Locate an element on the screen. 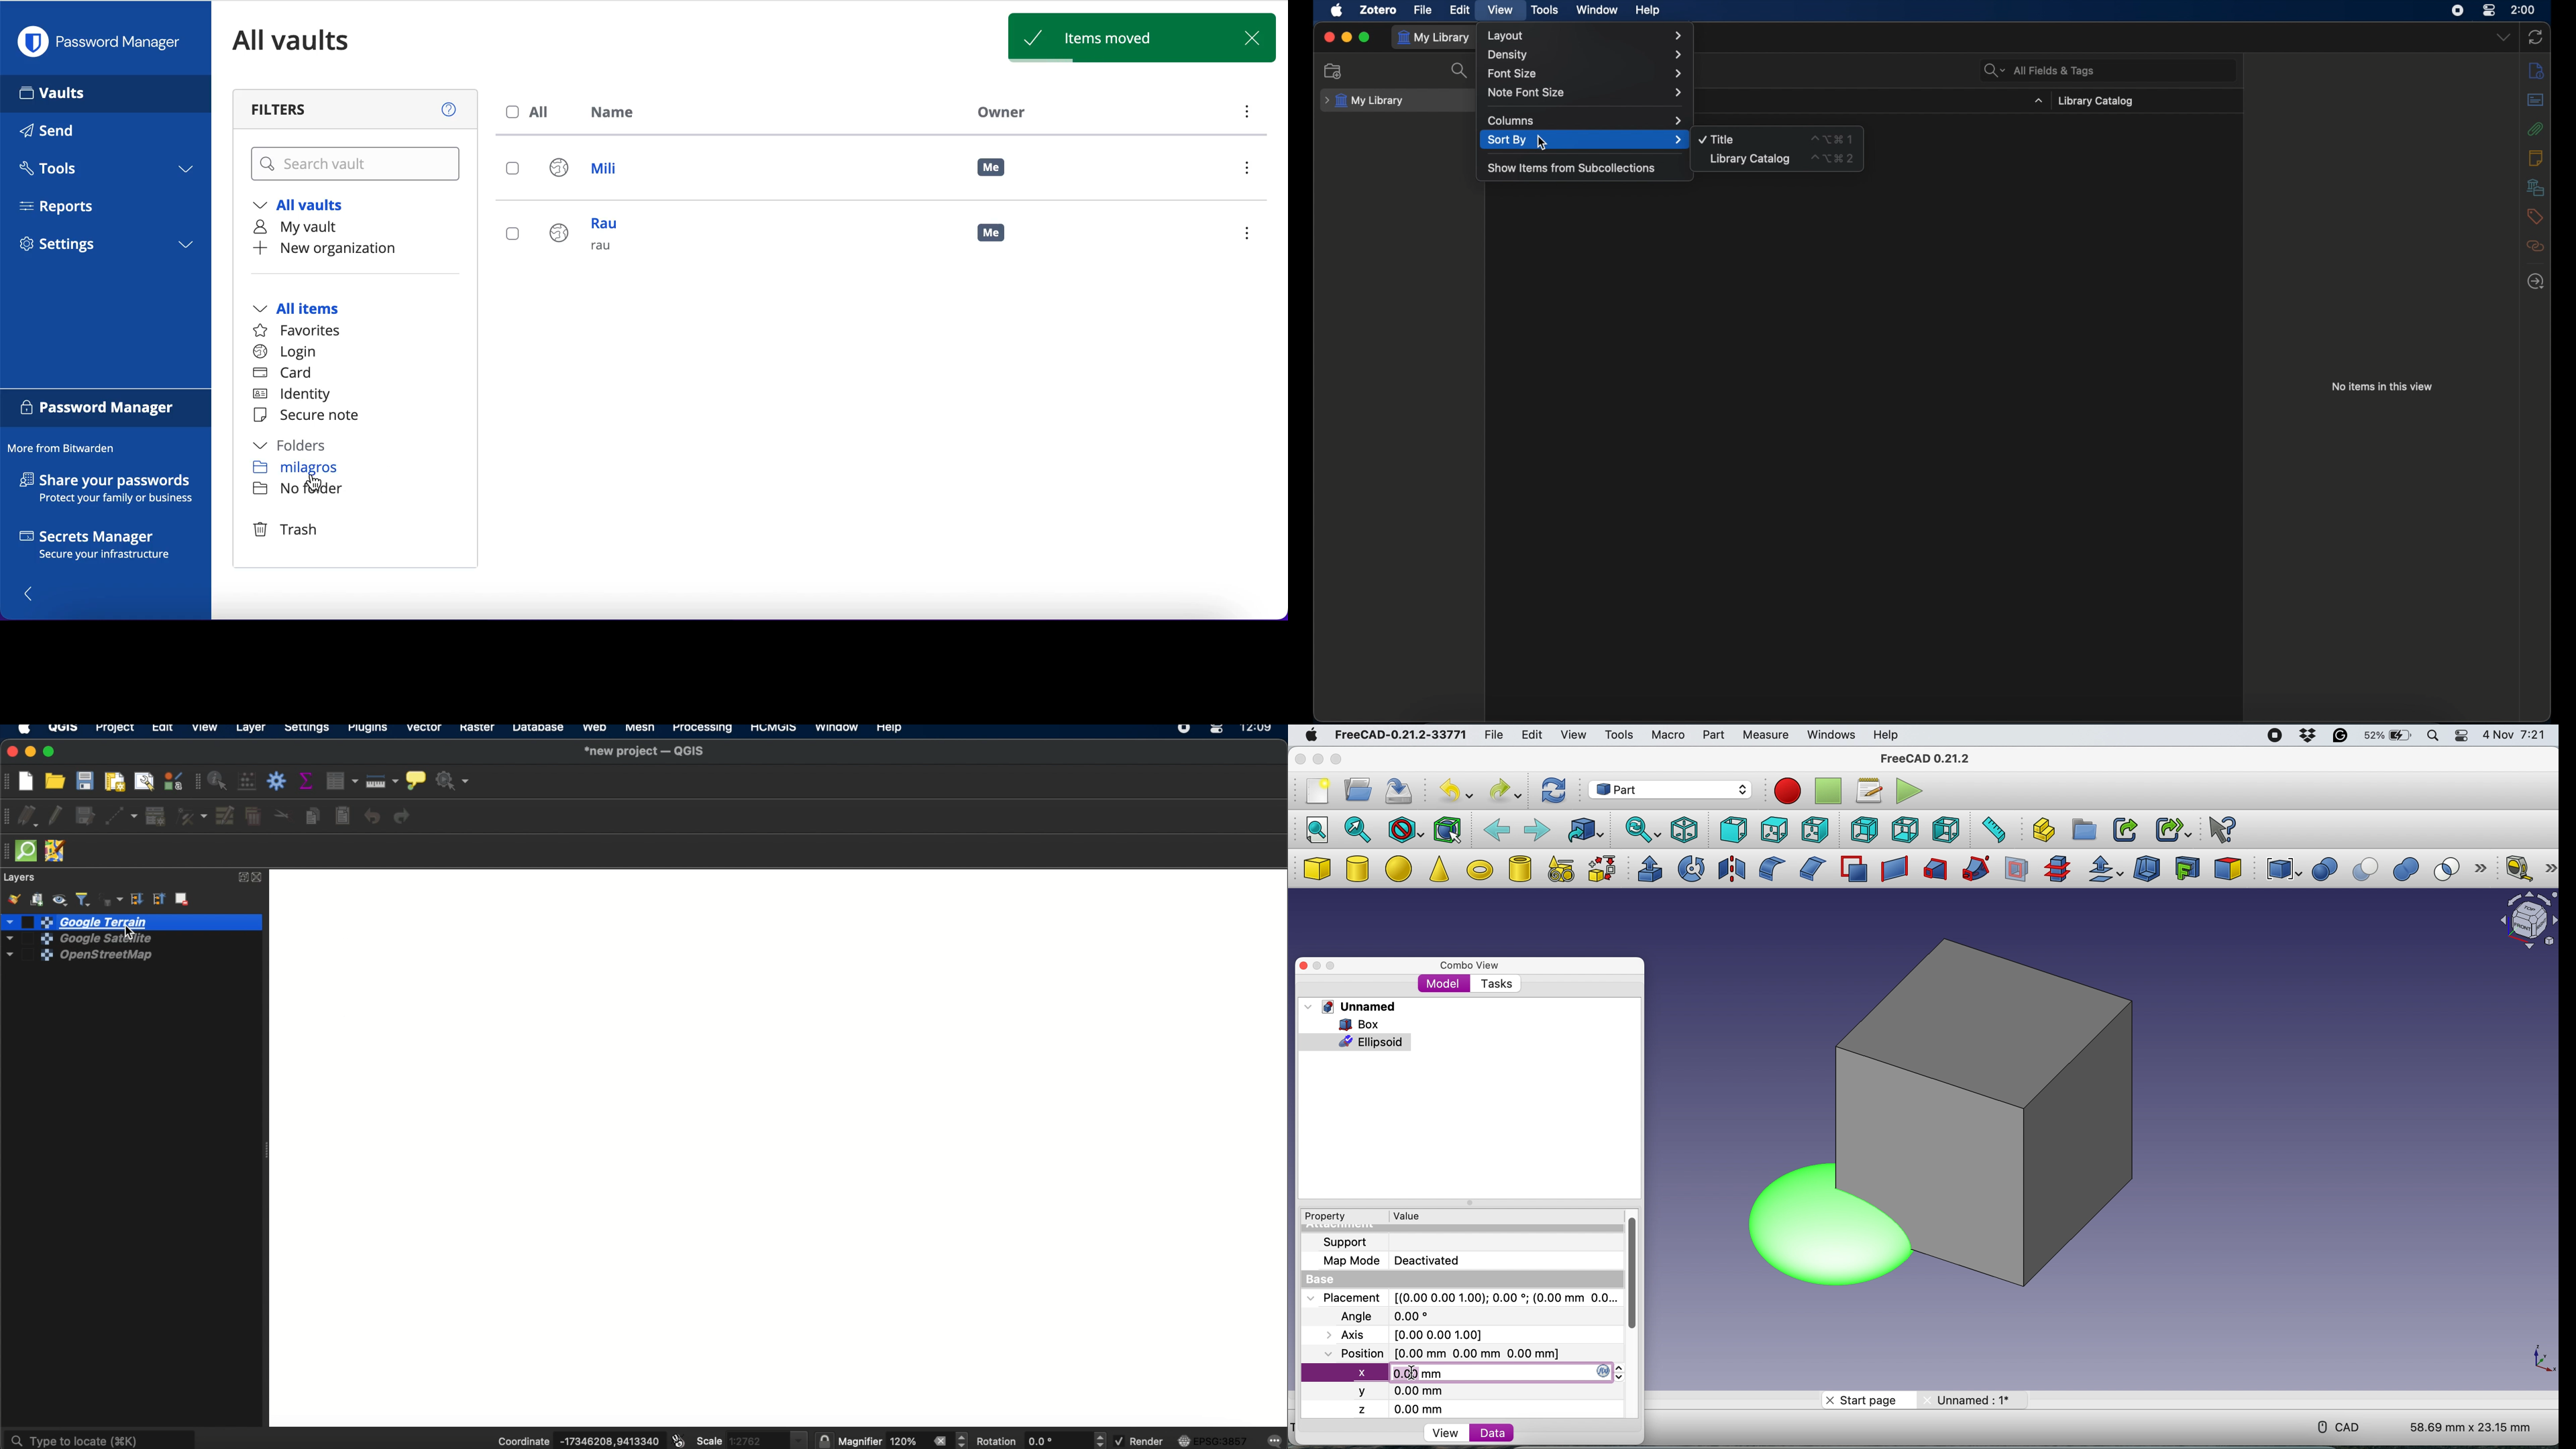 The height and width of the screenshot is (1456, 2576). share your passwords protect your family or business is located at coordinates (112, 491).